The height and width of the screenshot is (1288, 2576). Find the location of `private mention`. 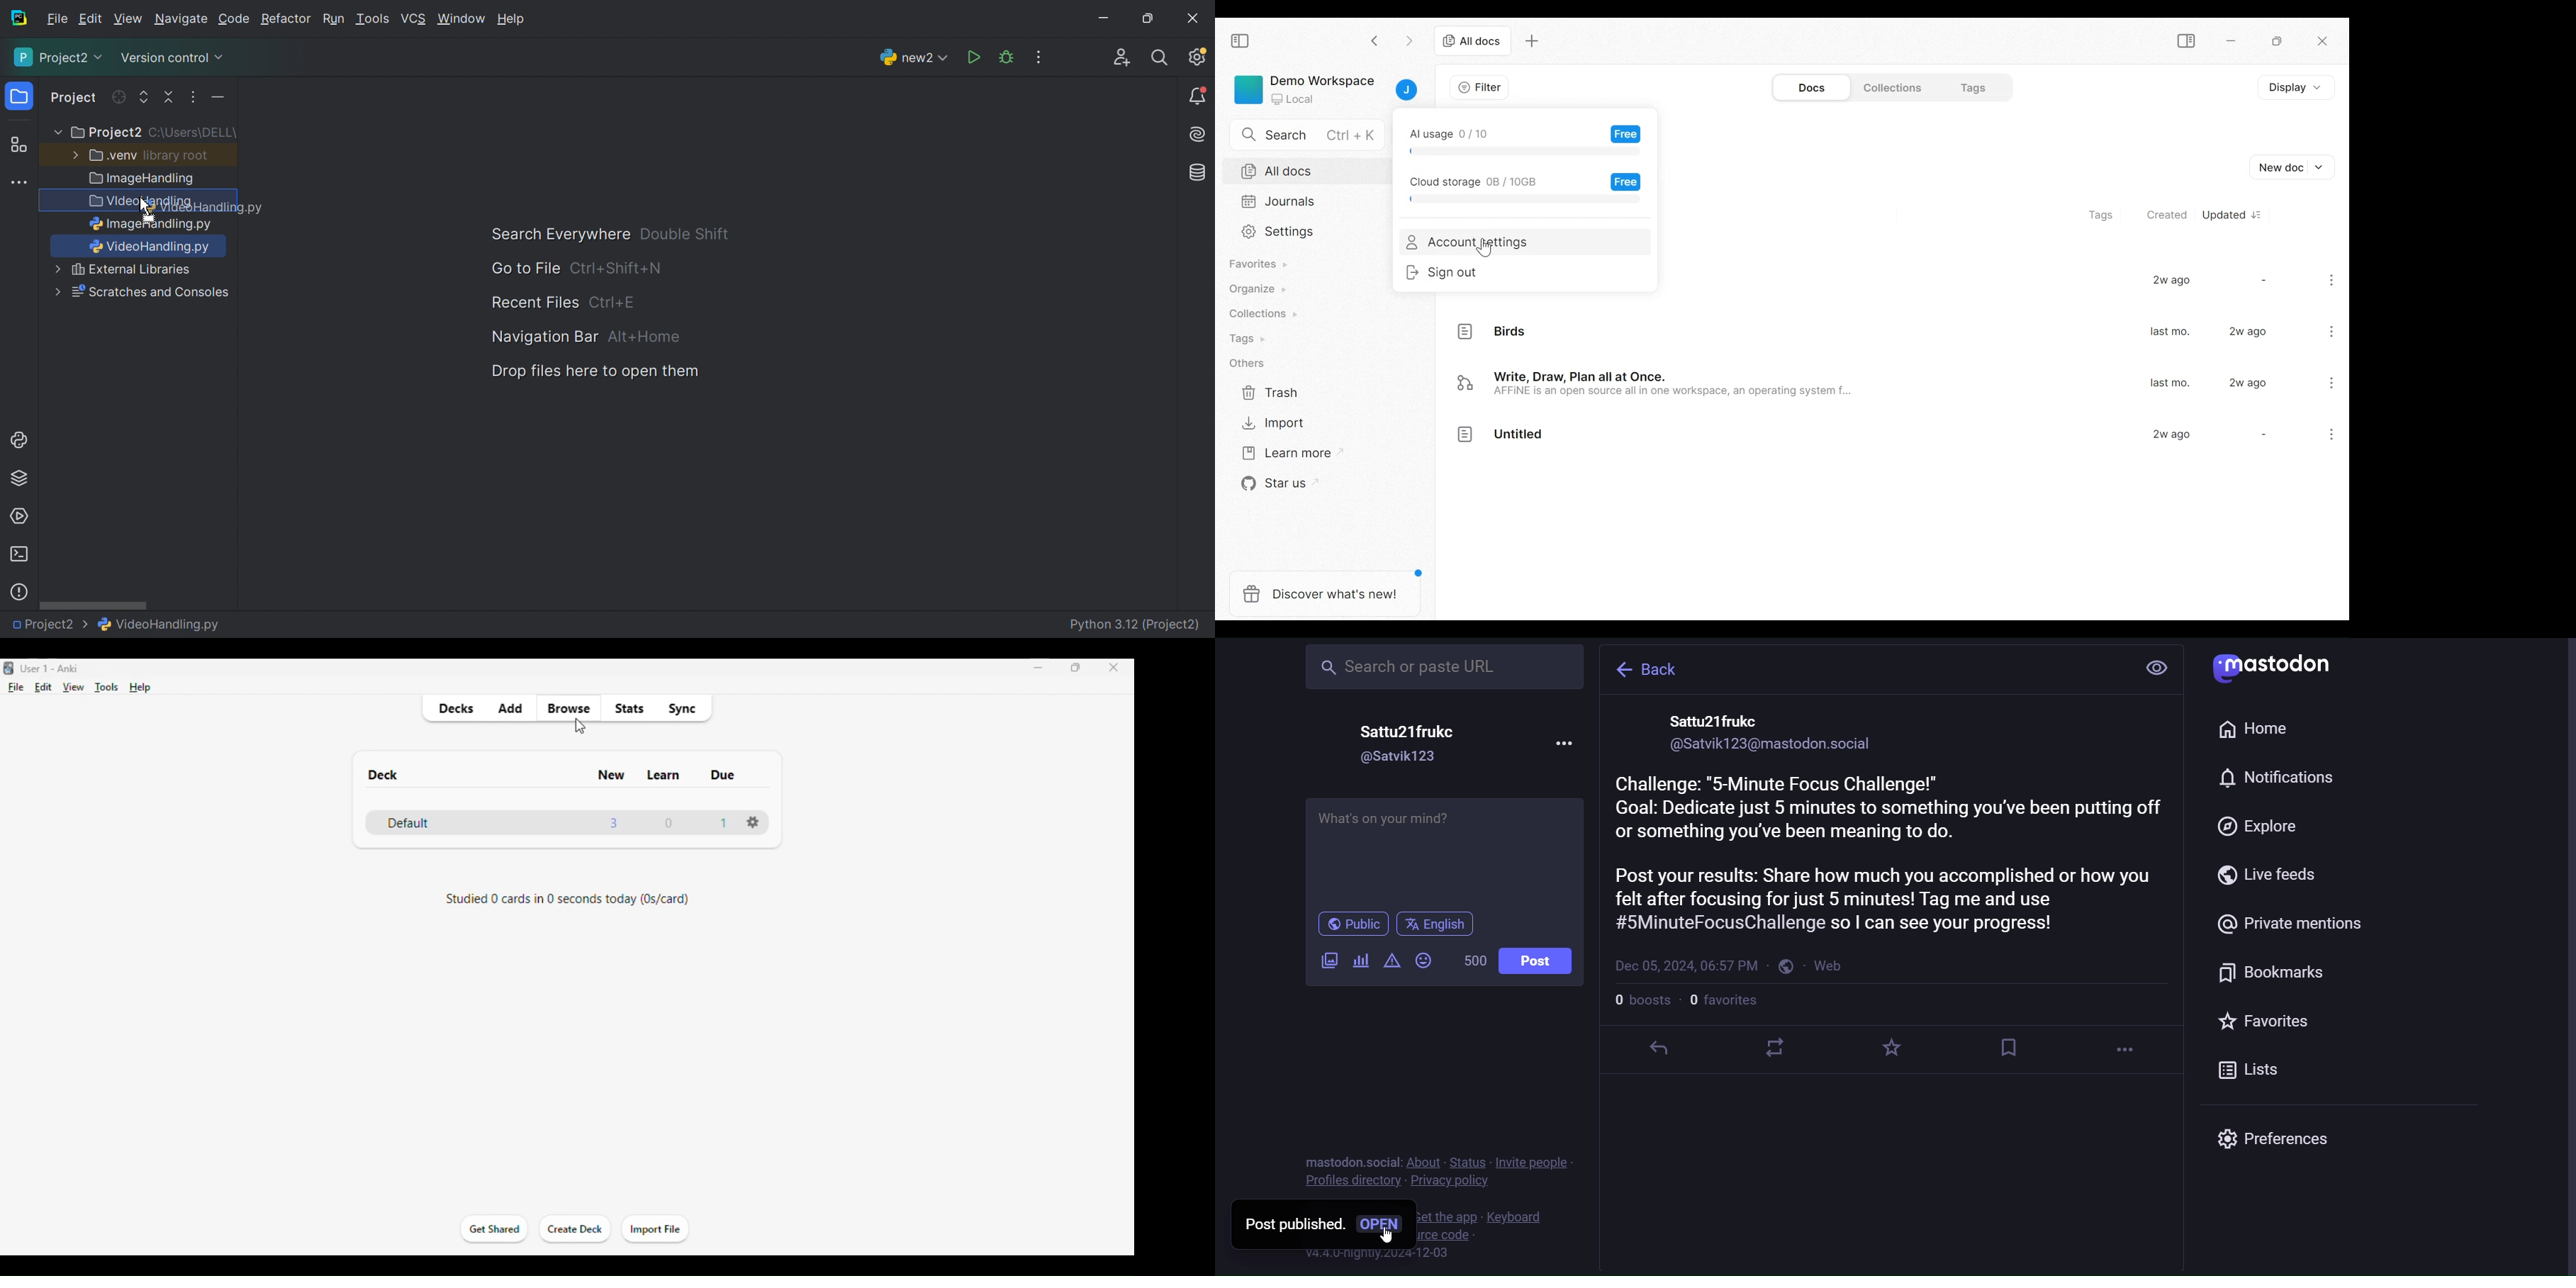

private mention is located at coordinates (2286, 922).